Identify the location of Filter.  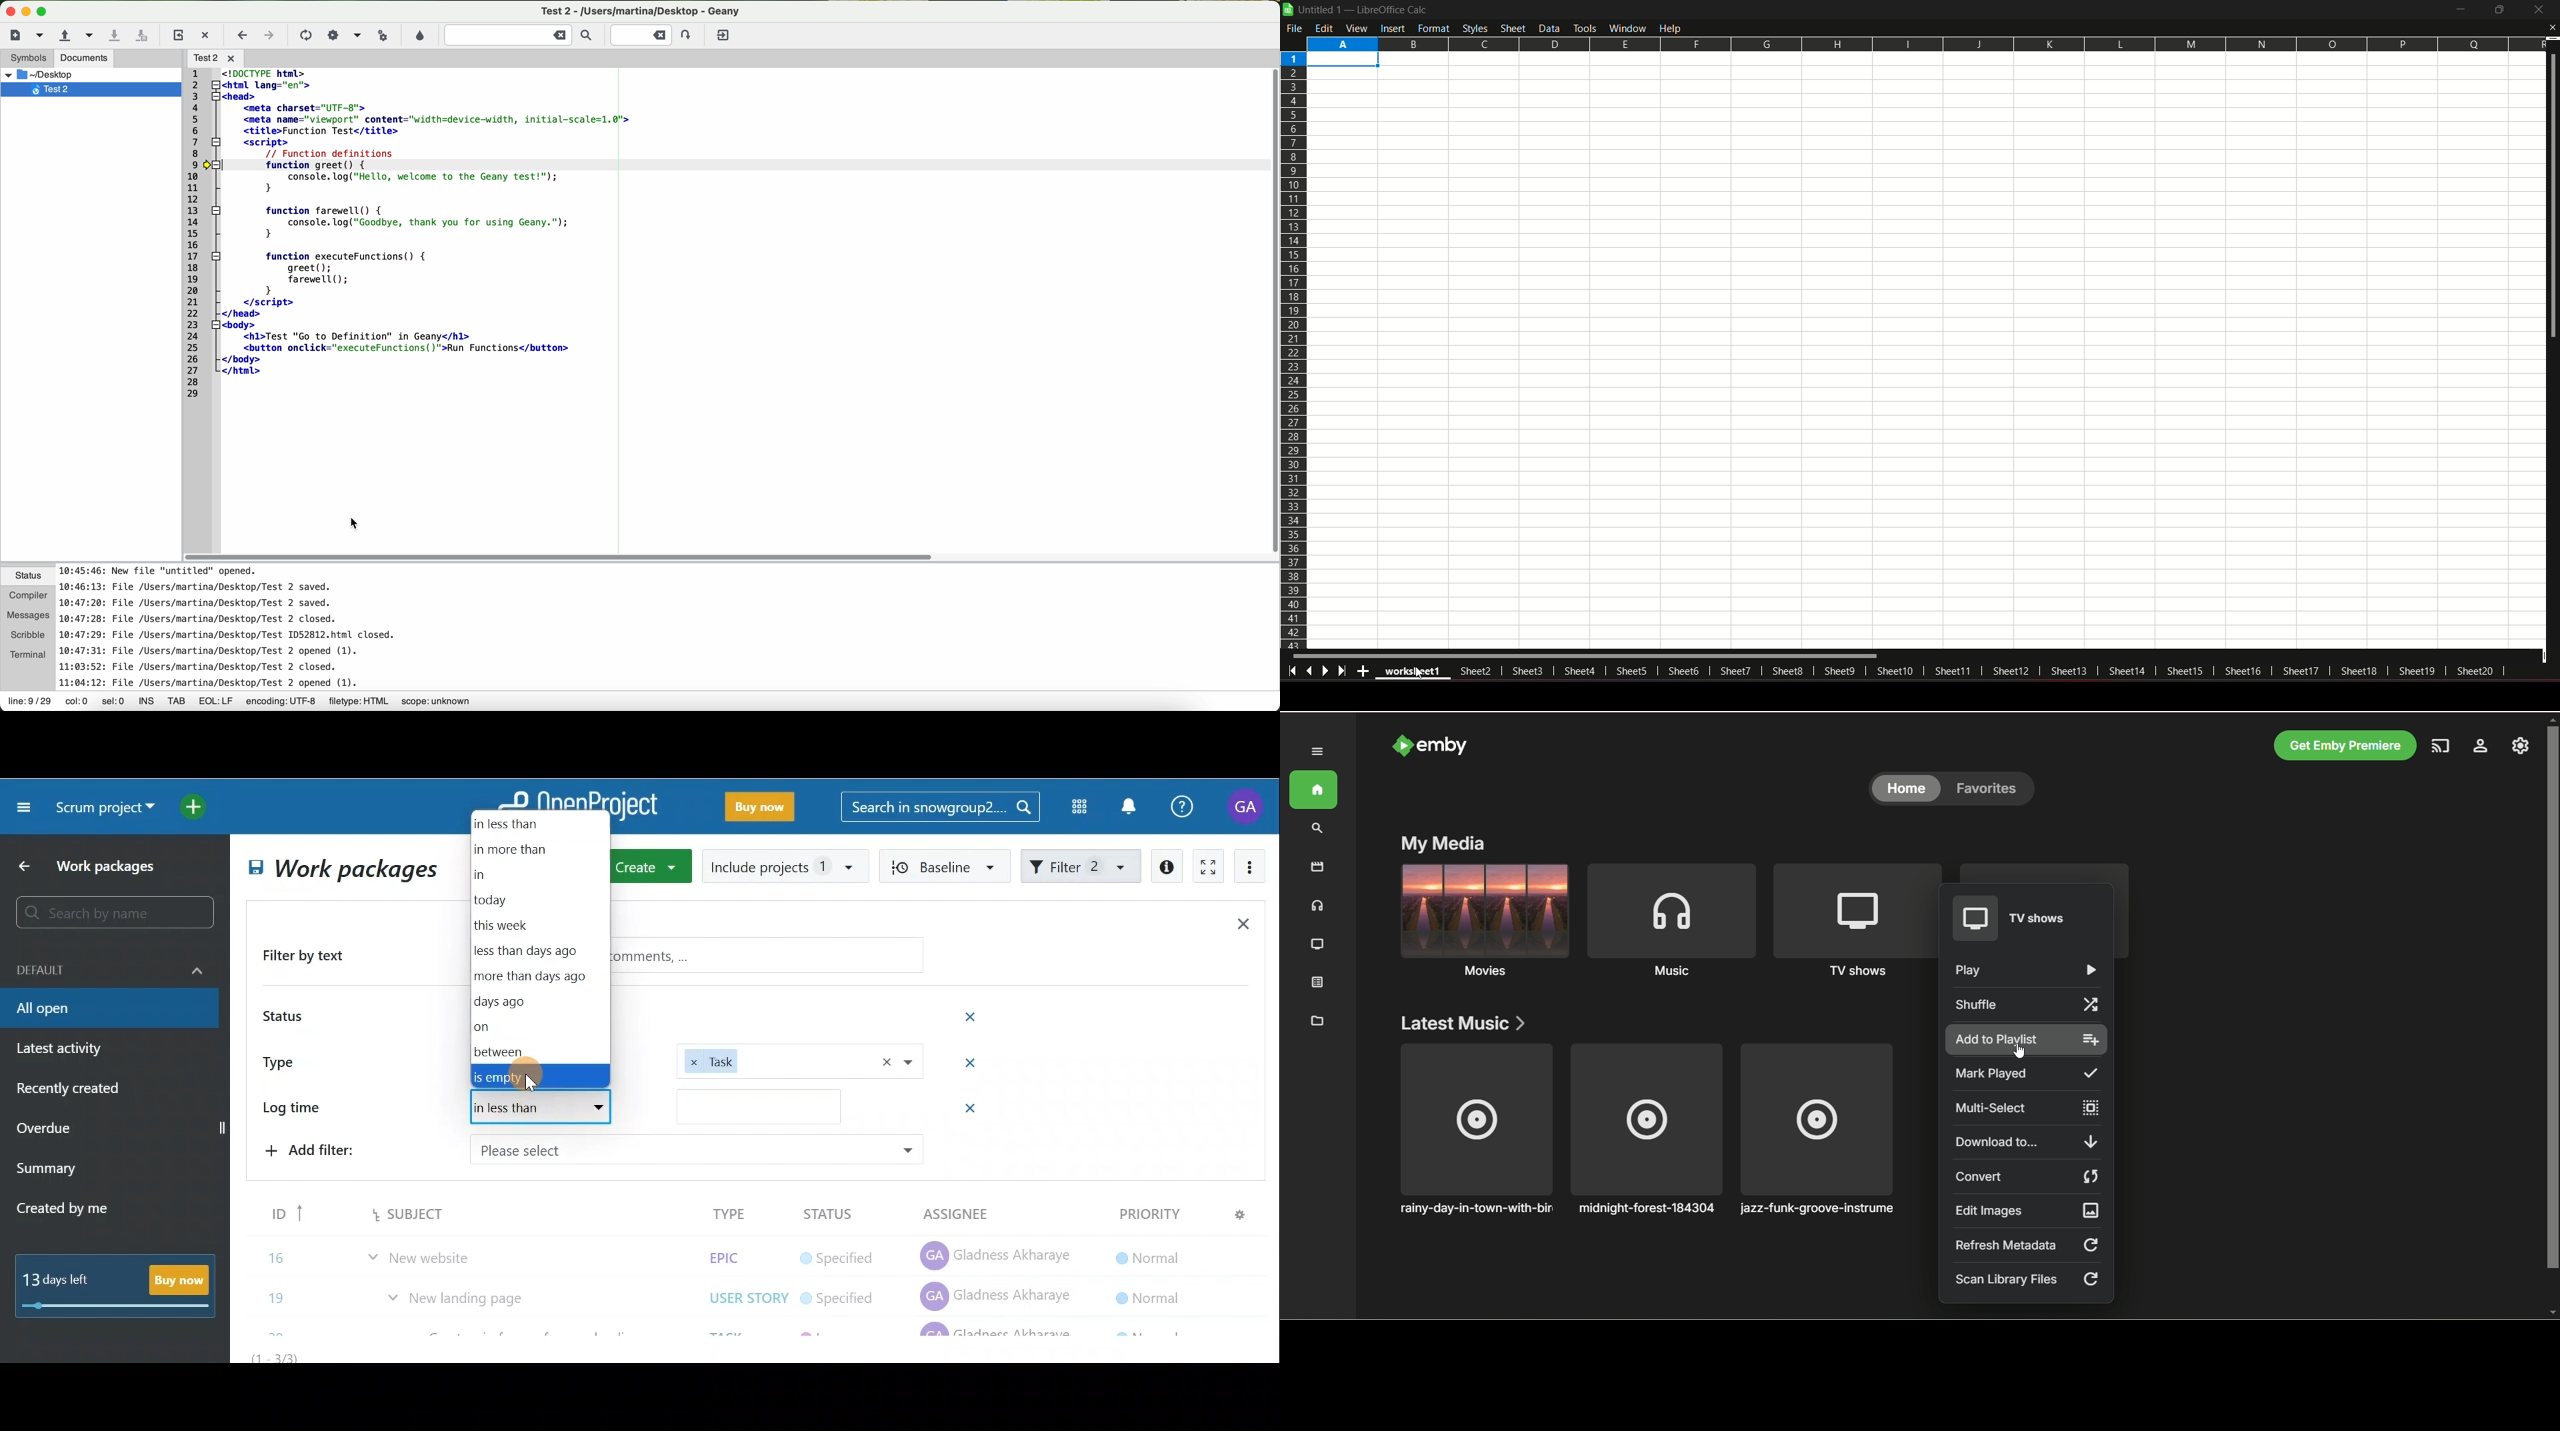
(1082, 864).